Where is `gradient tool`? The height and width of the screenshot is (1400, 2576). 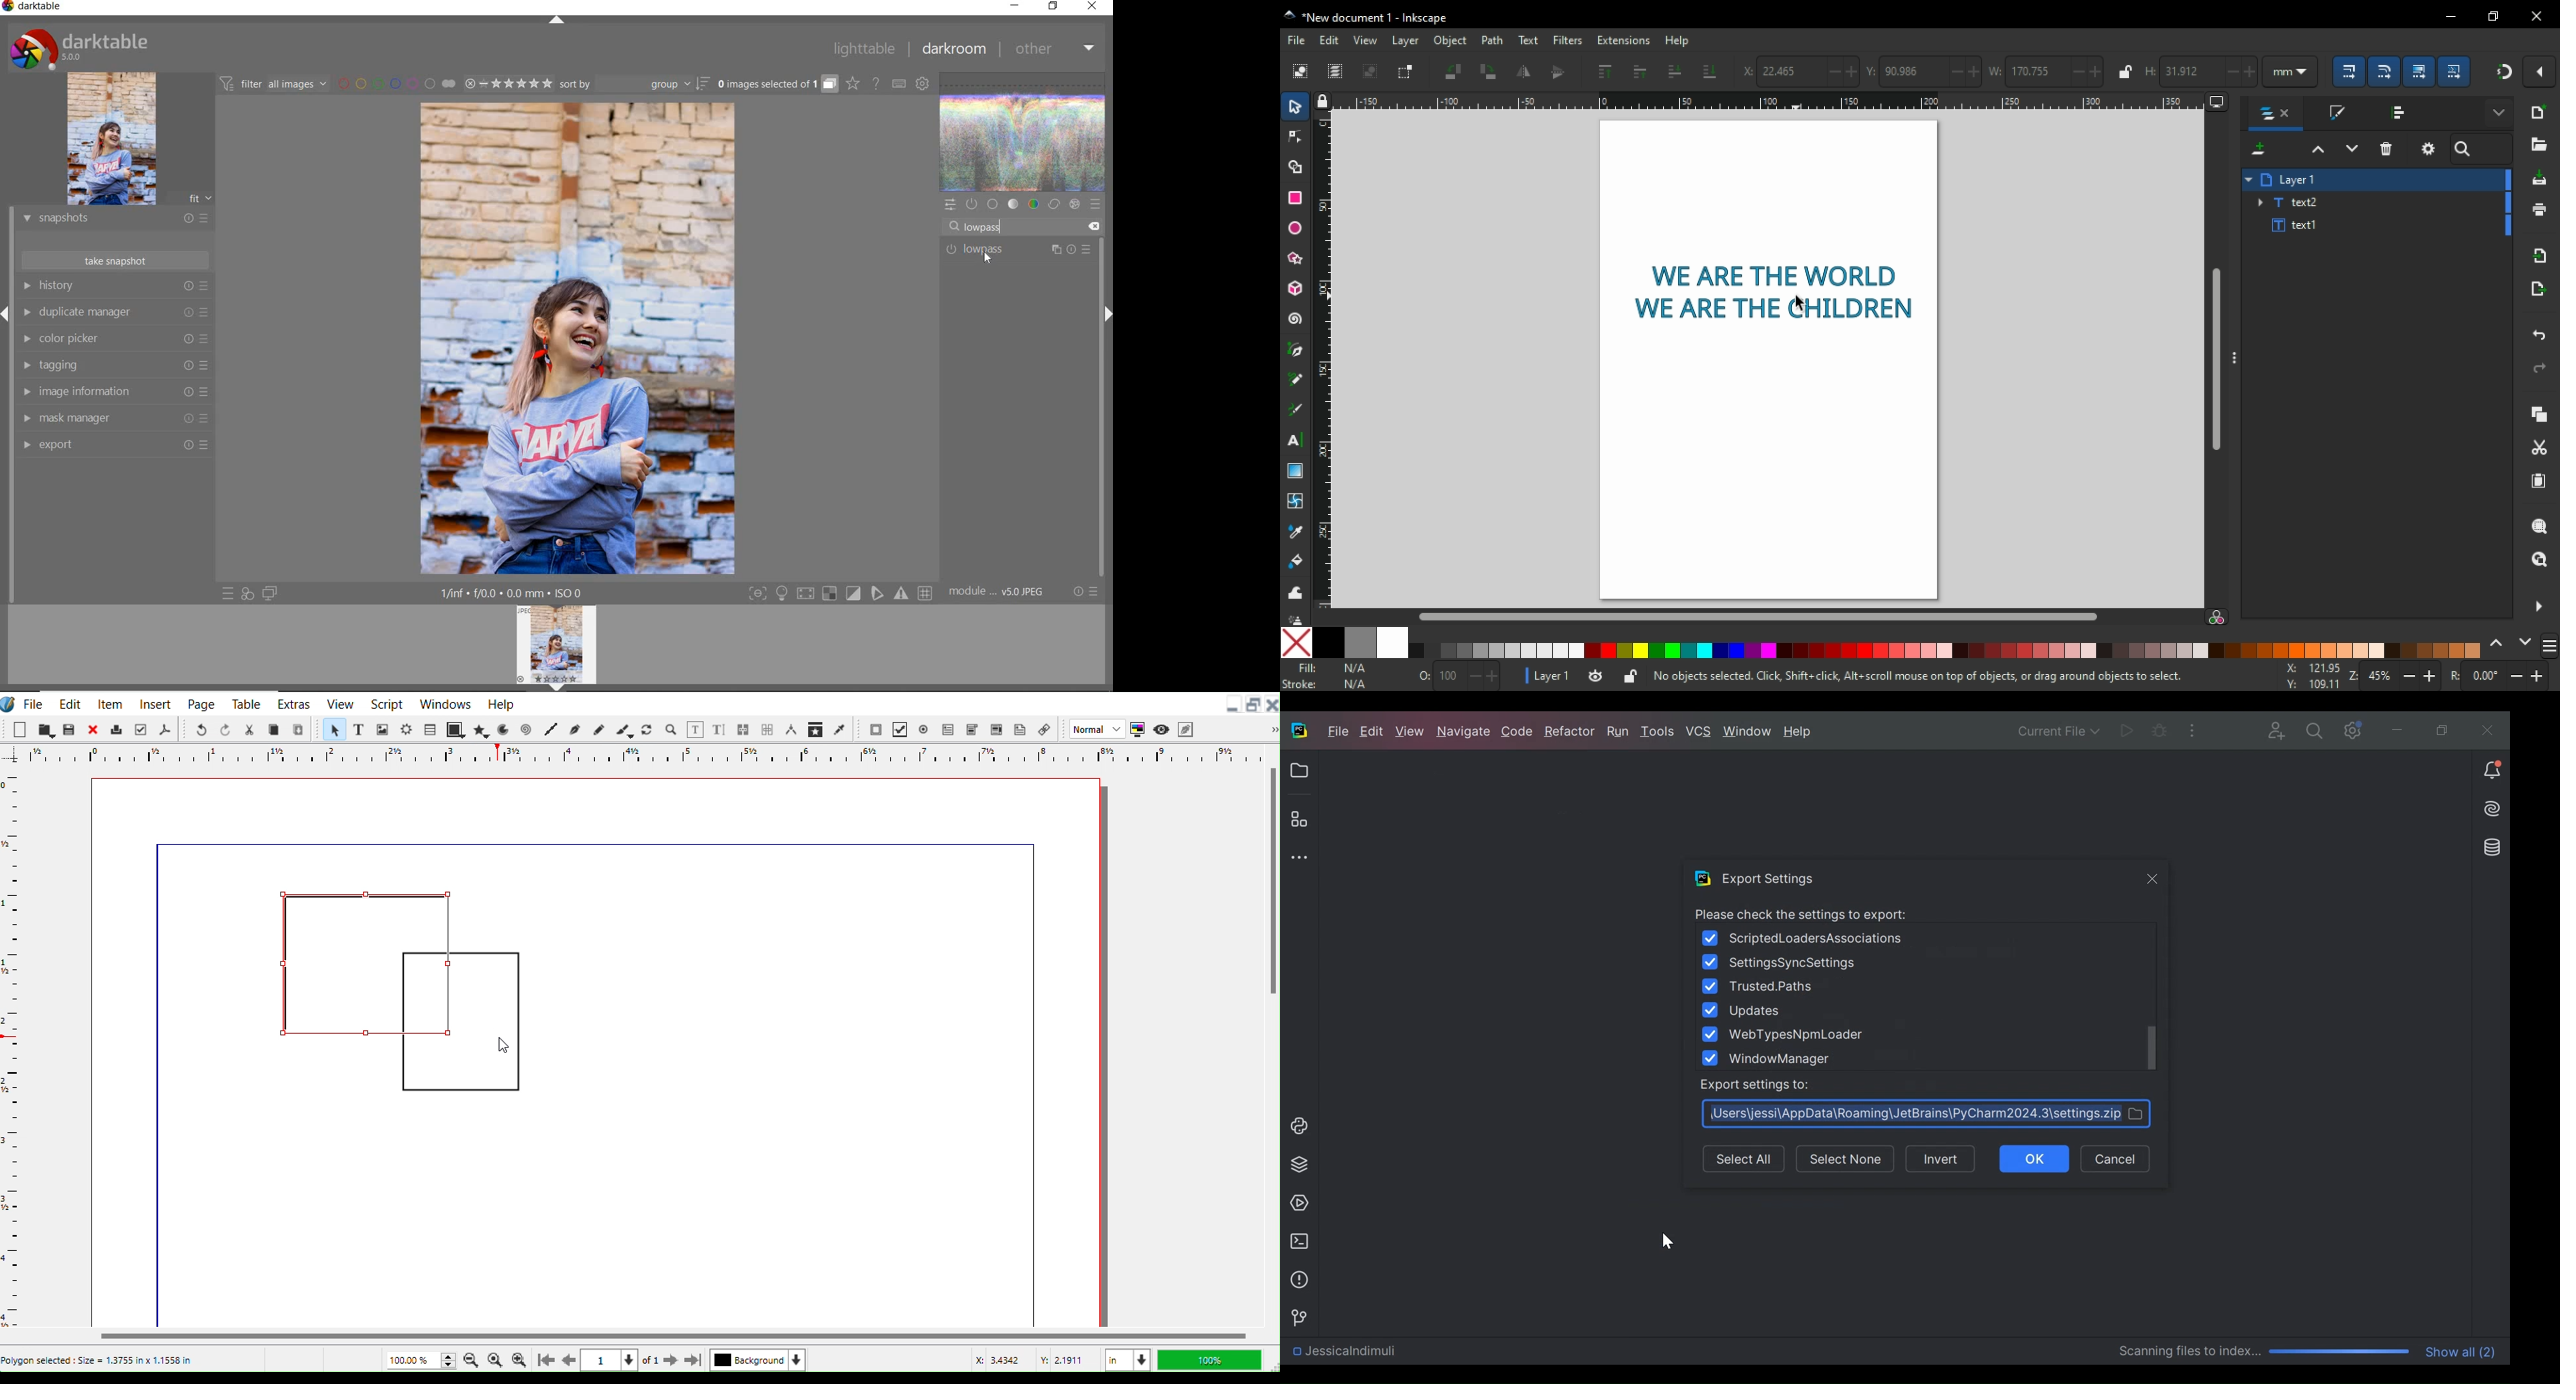 gradient tool is located at coordinates (1294, 471).